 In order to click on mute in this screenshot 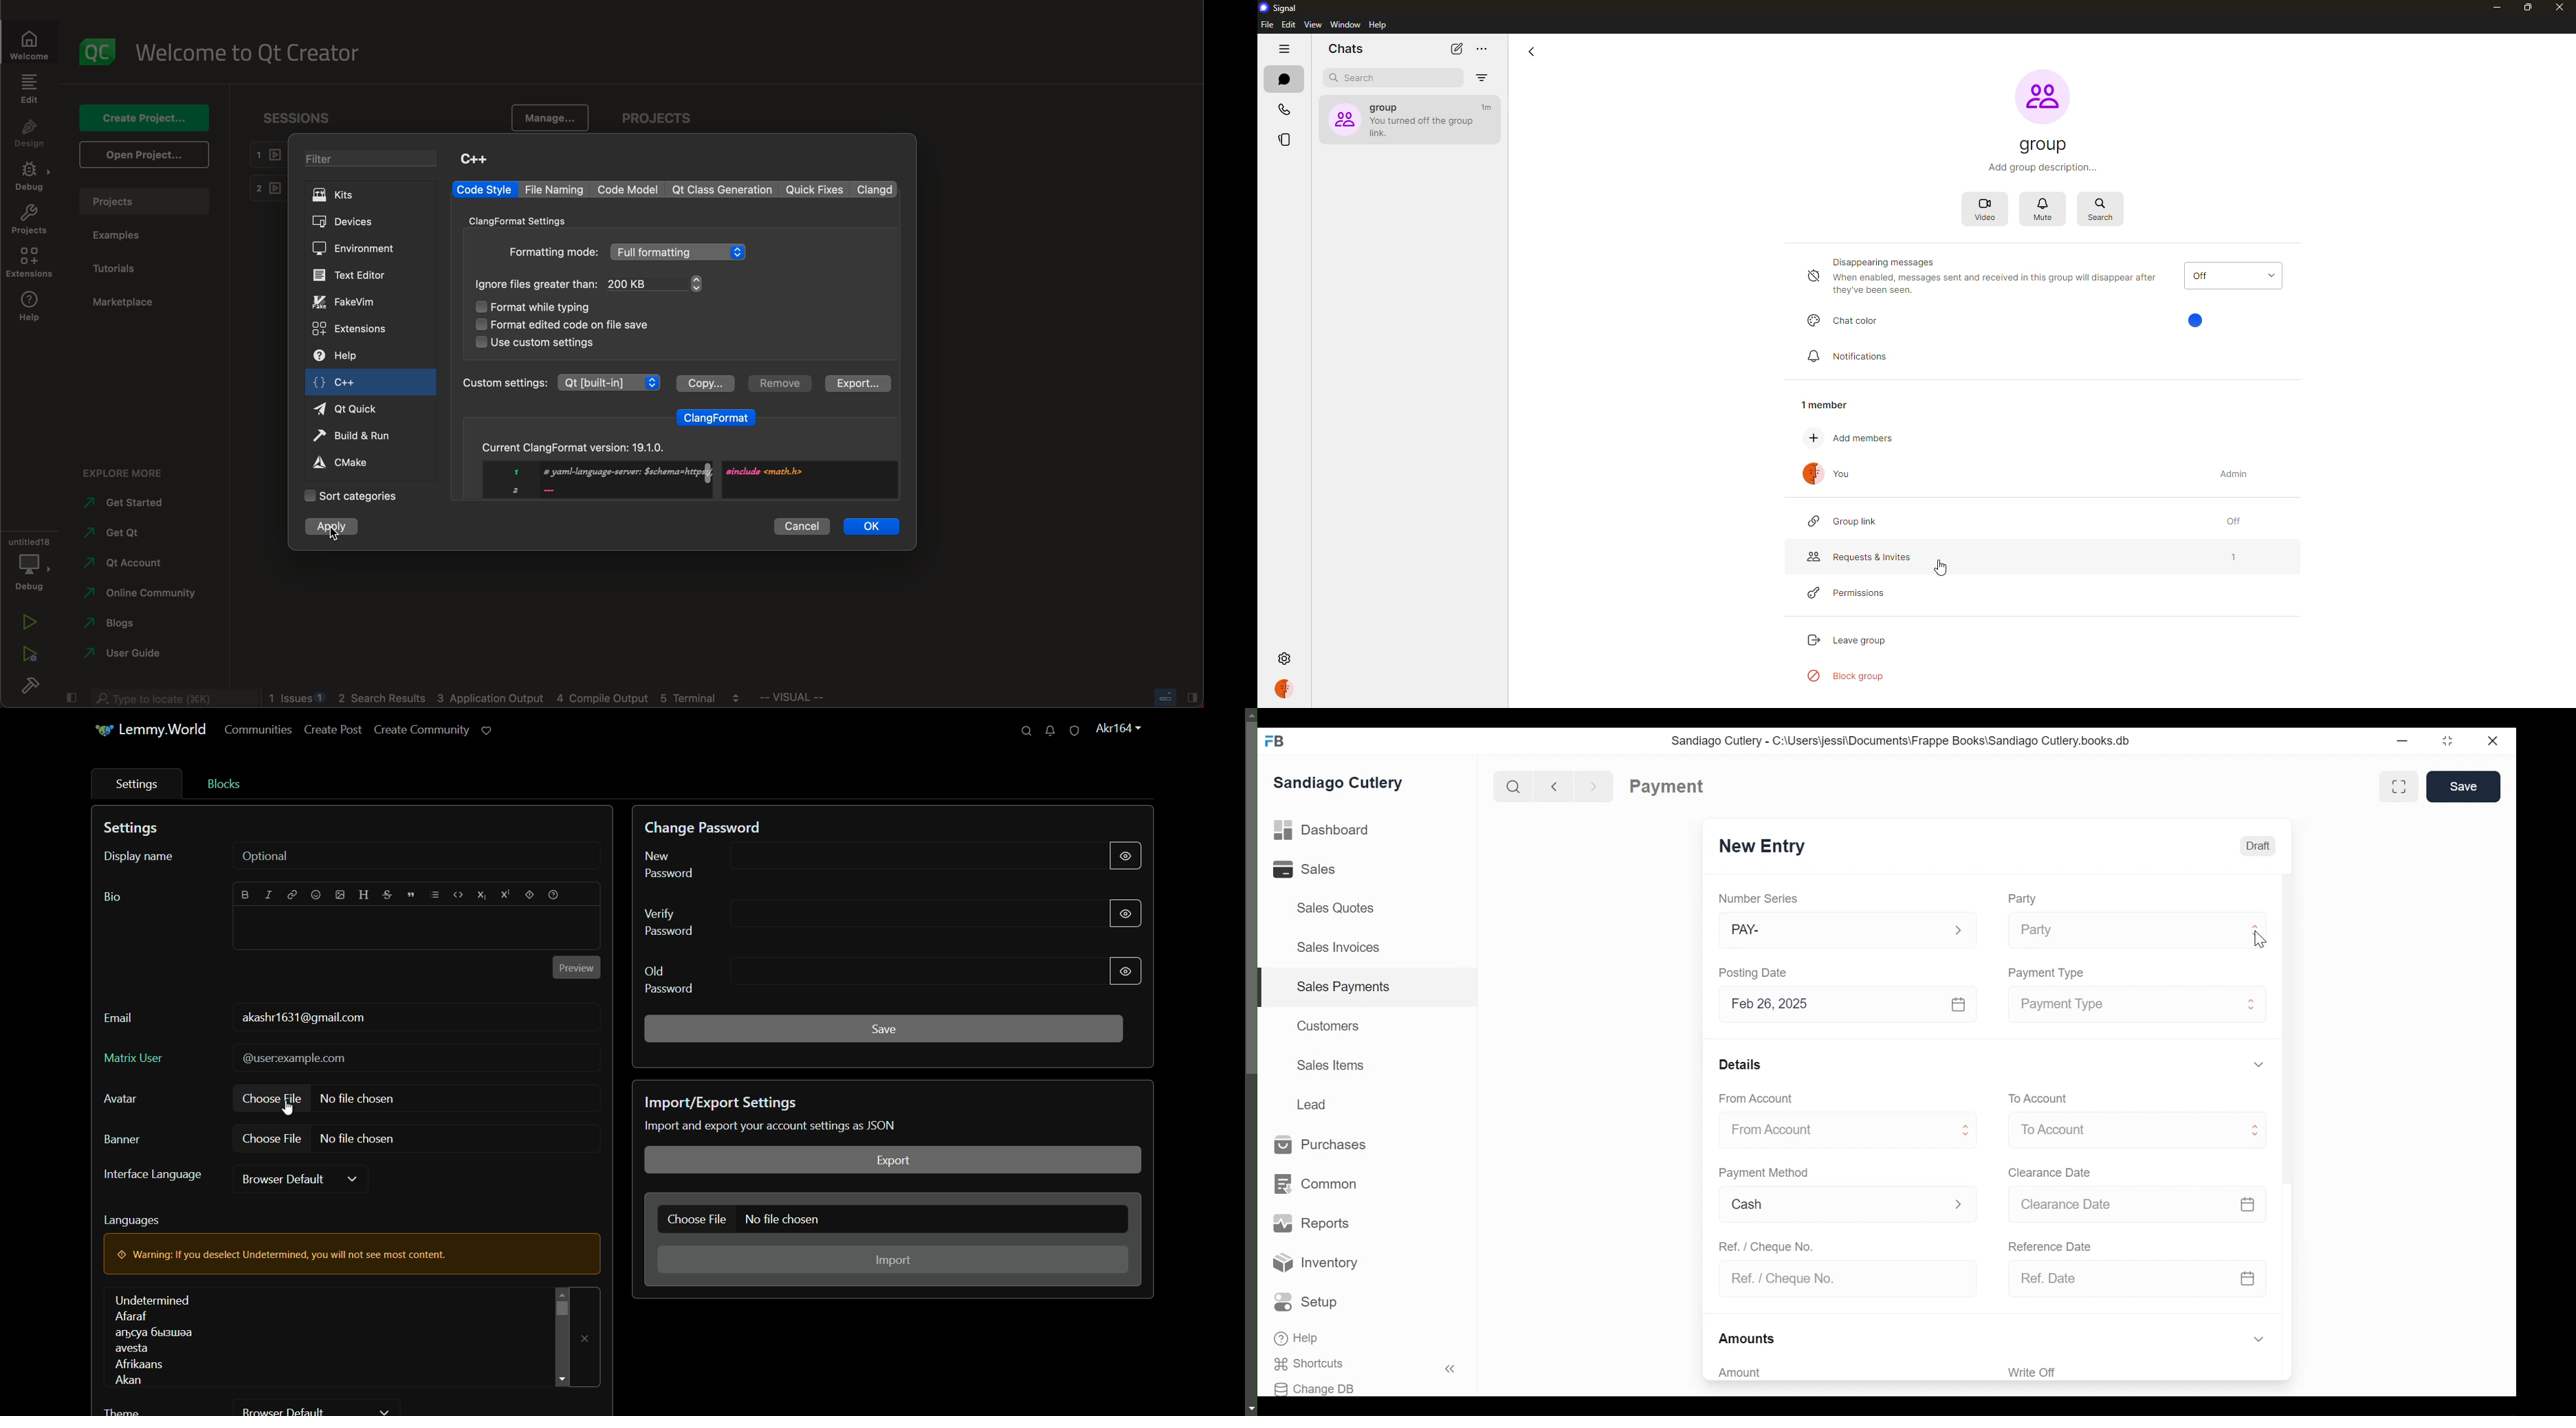, I will do `click(2045, 208)`.